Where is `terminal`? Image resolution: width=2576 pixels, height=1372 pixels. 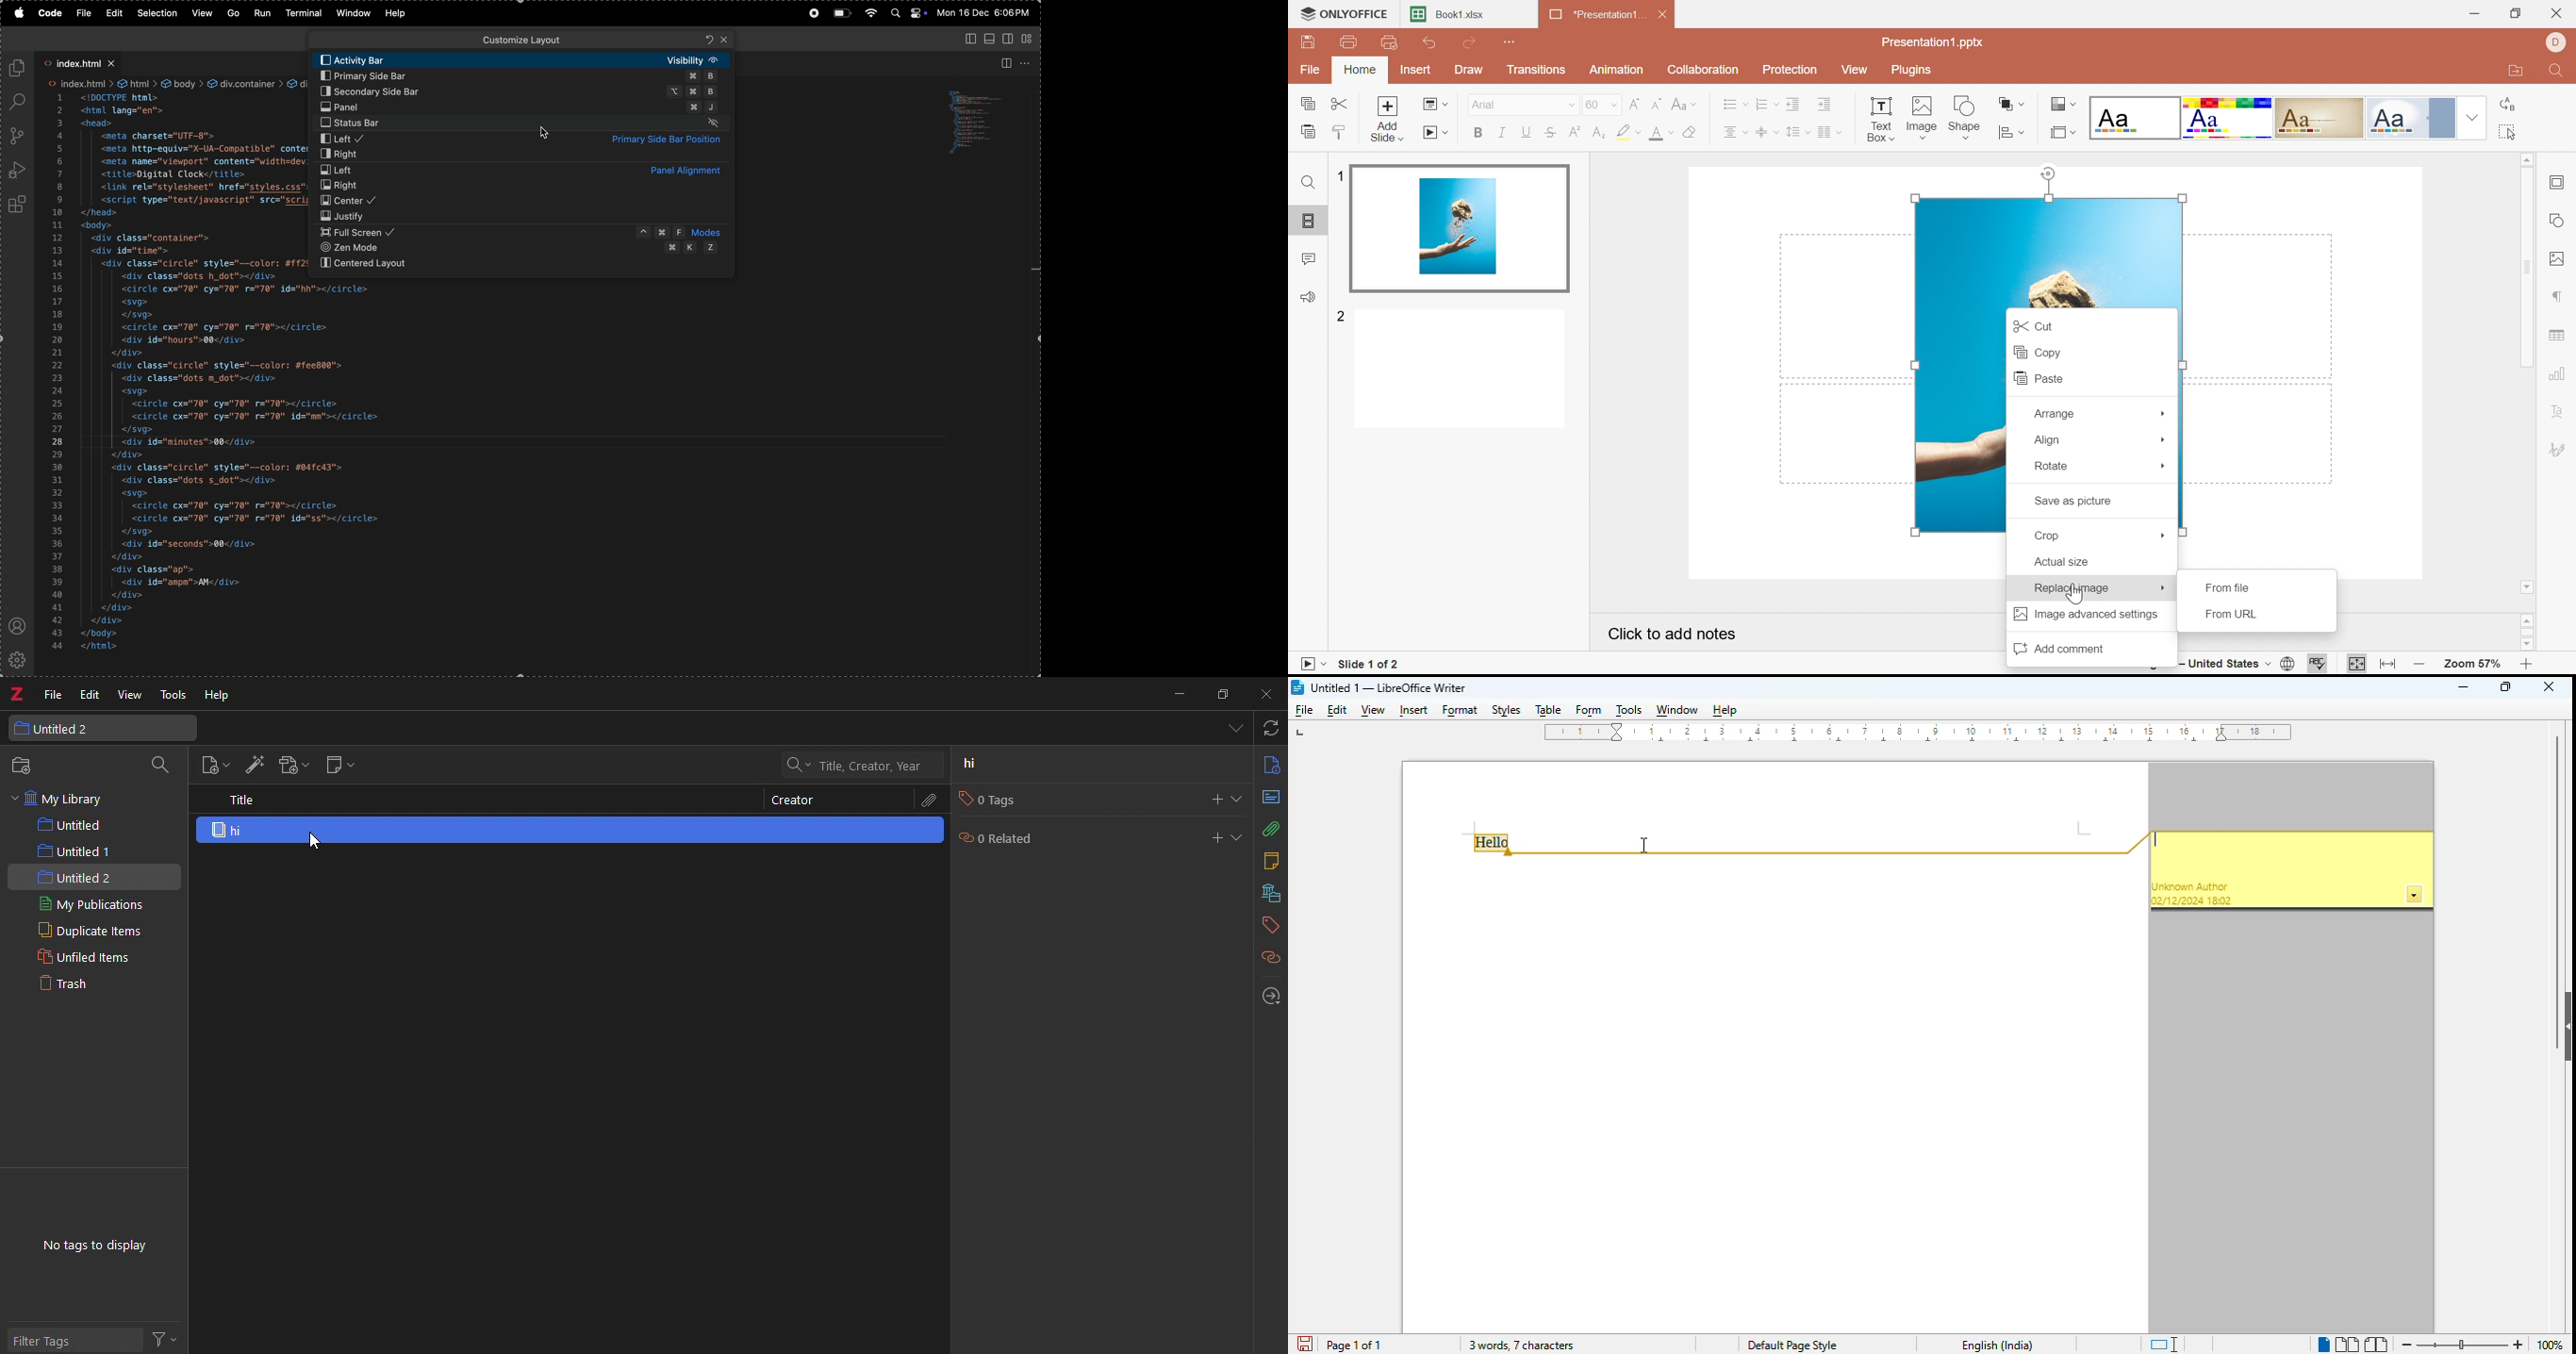
terminal is located at coordinates (303, 13).